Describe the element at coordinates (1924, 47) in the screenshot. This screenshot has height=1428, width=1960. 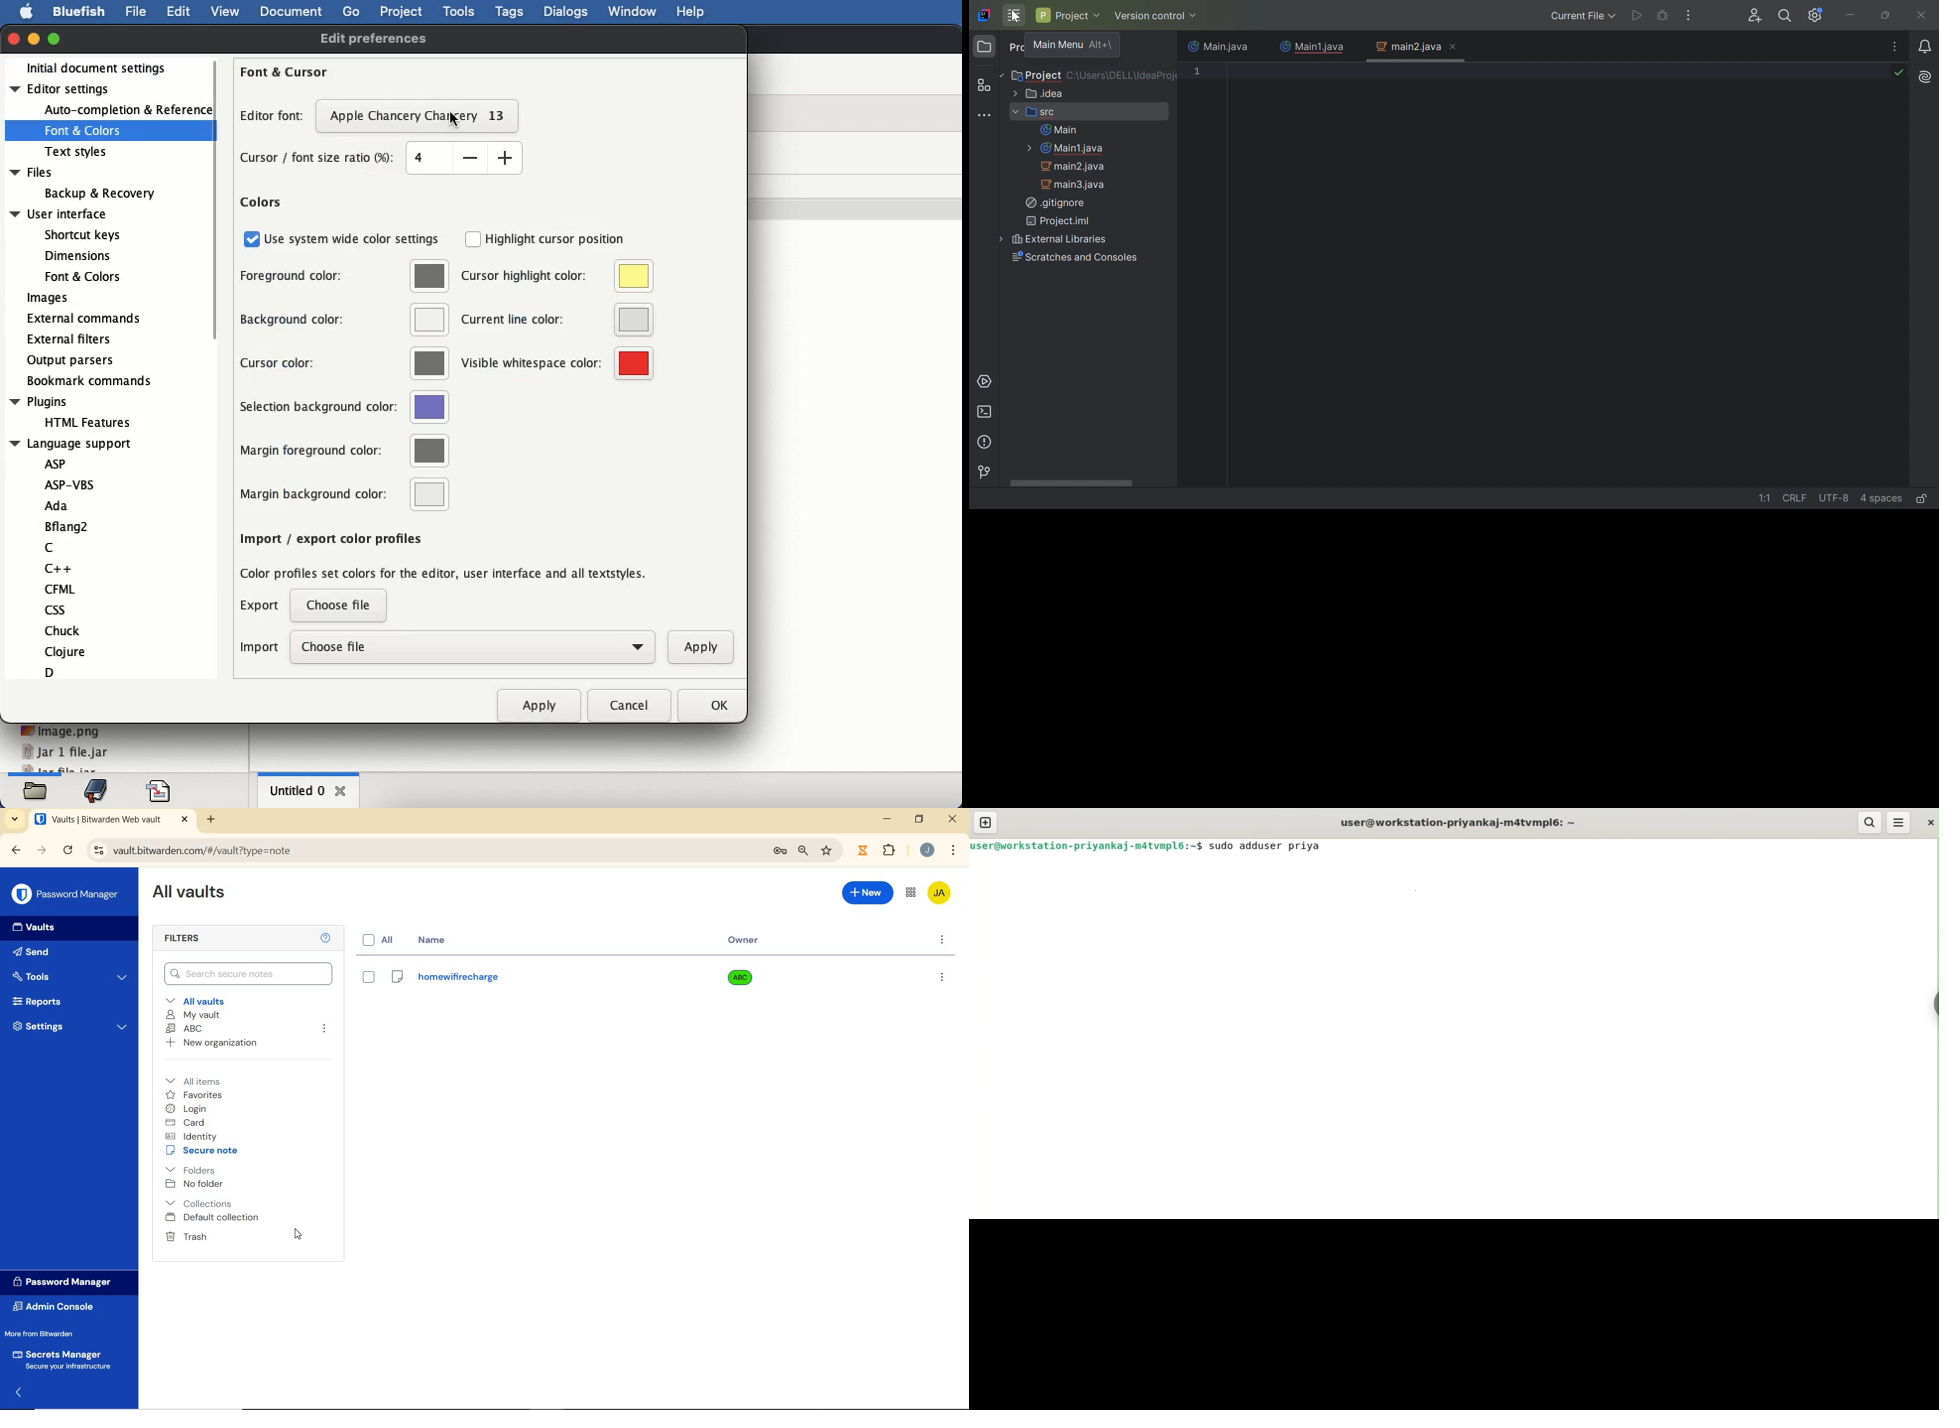
I see `Notifications` at that location.